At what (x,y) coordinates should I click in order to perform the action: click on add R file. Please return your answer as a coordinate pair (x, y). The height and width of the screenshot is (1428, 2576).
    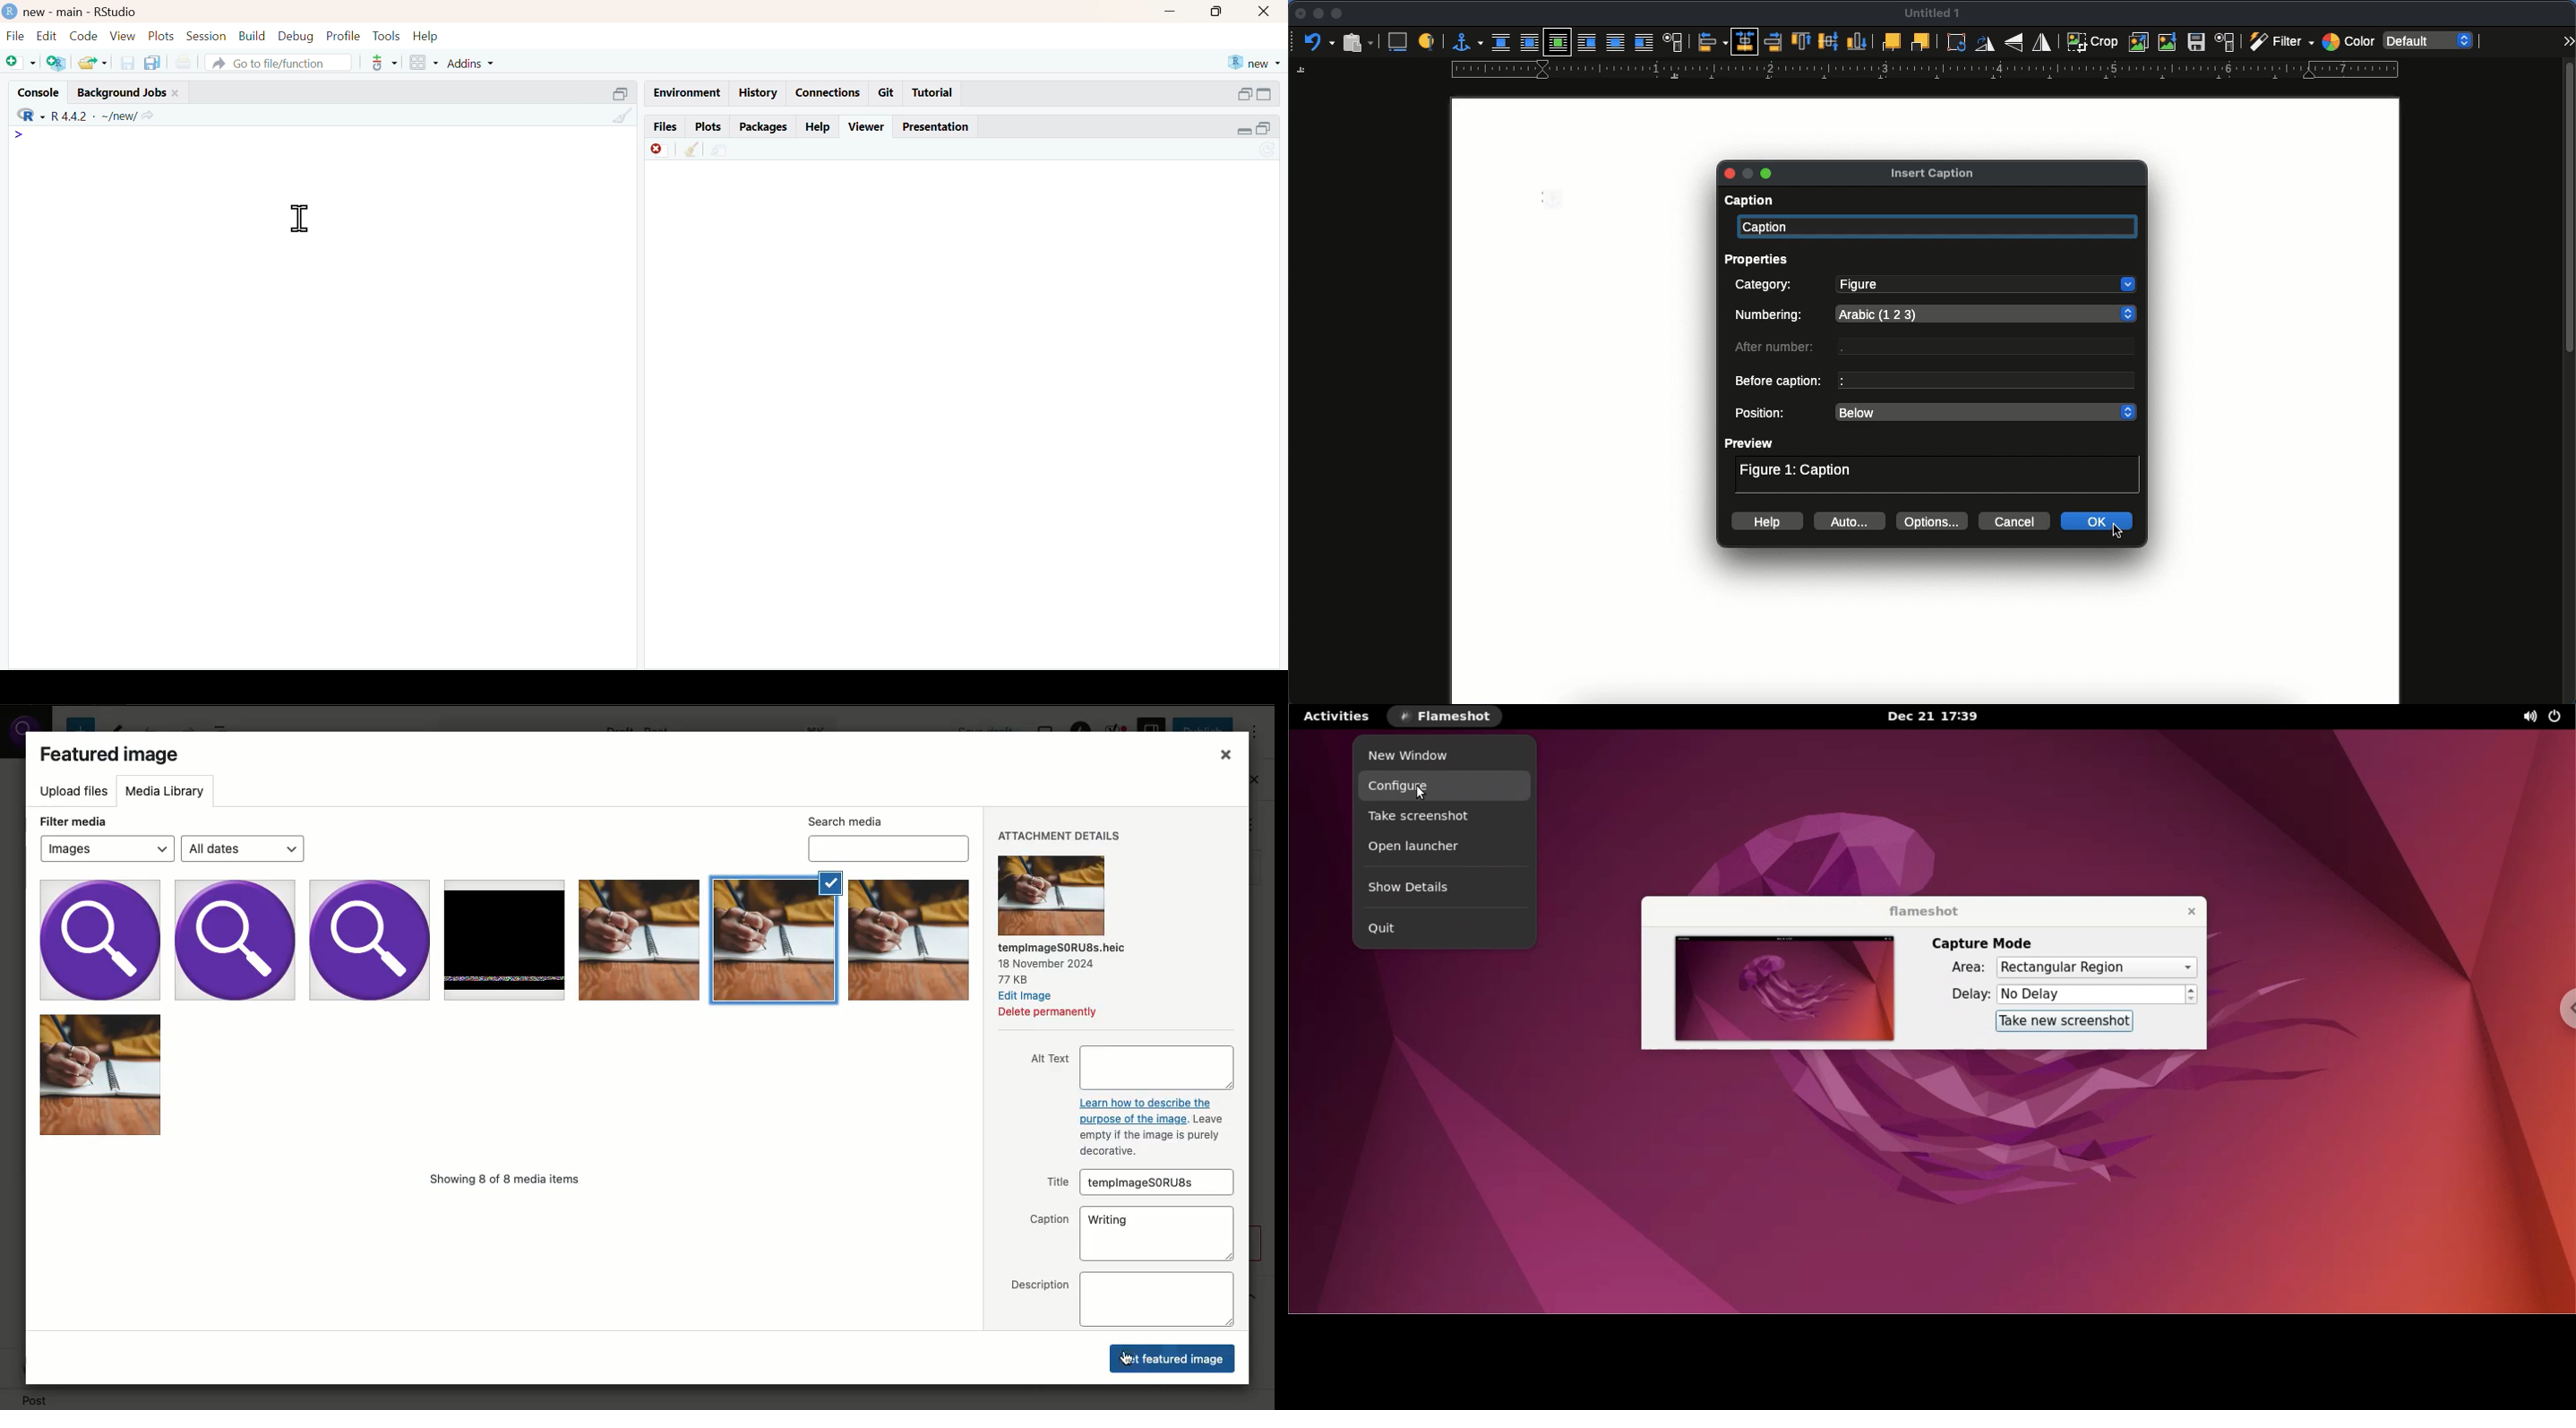
    Looking at the image, I should click on (58, 63).